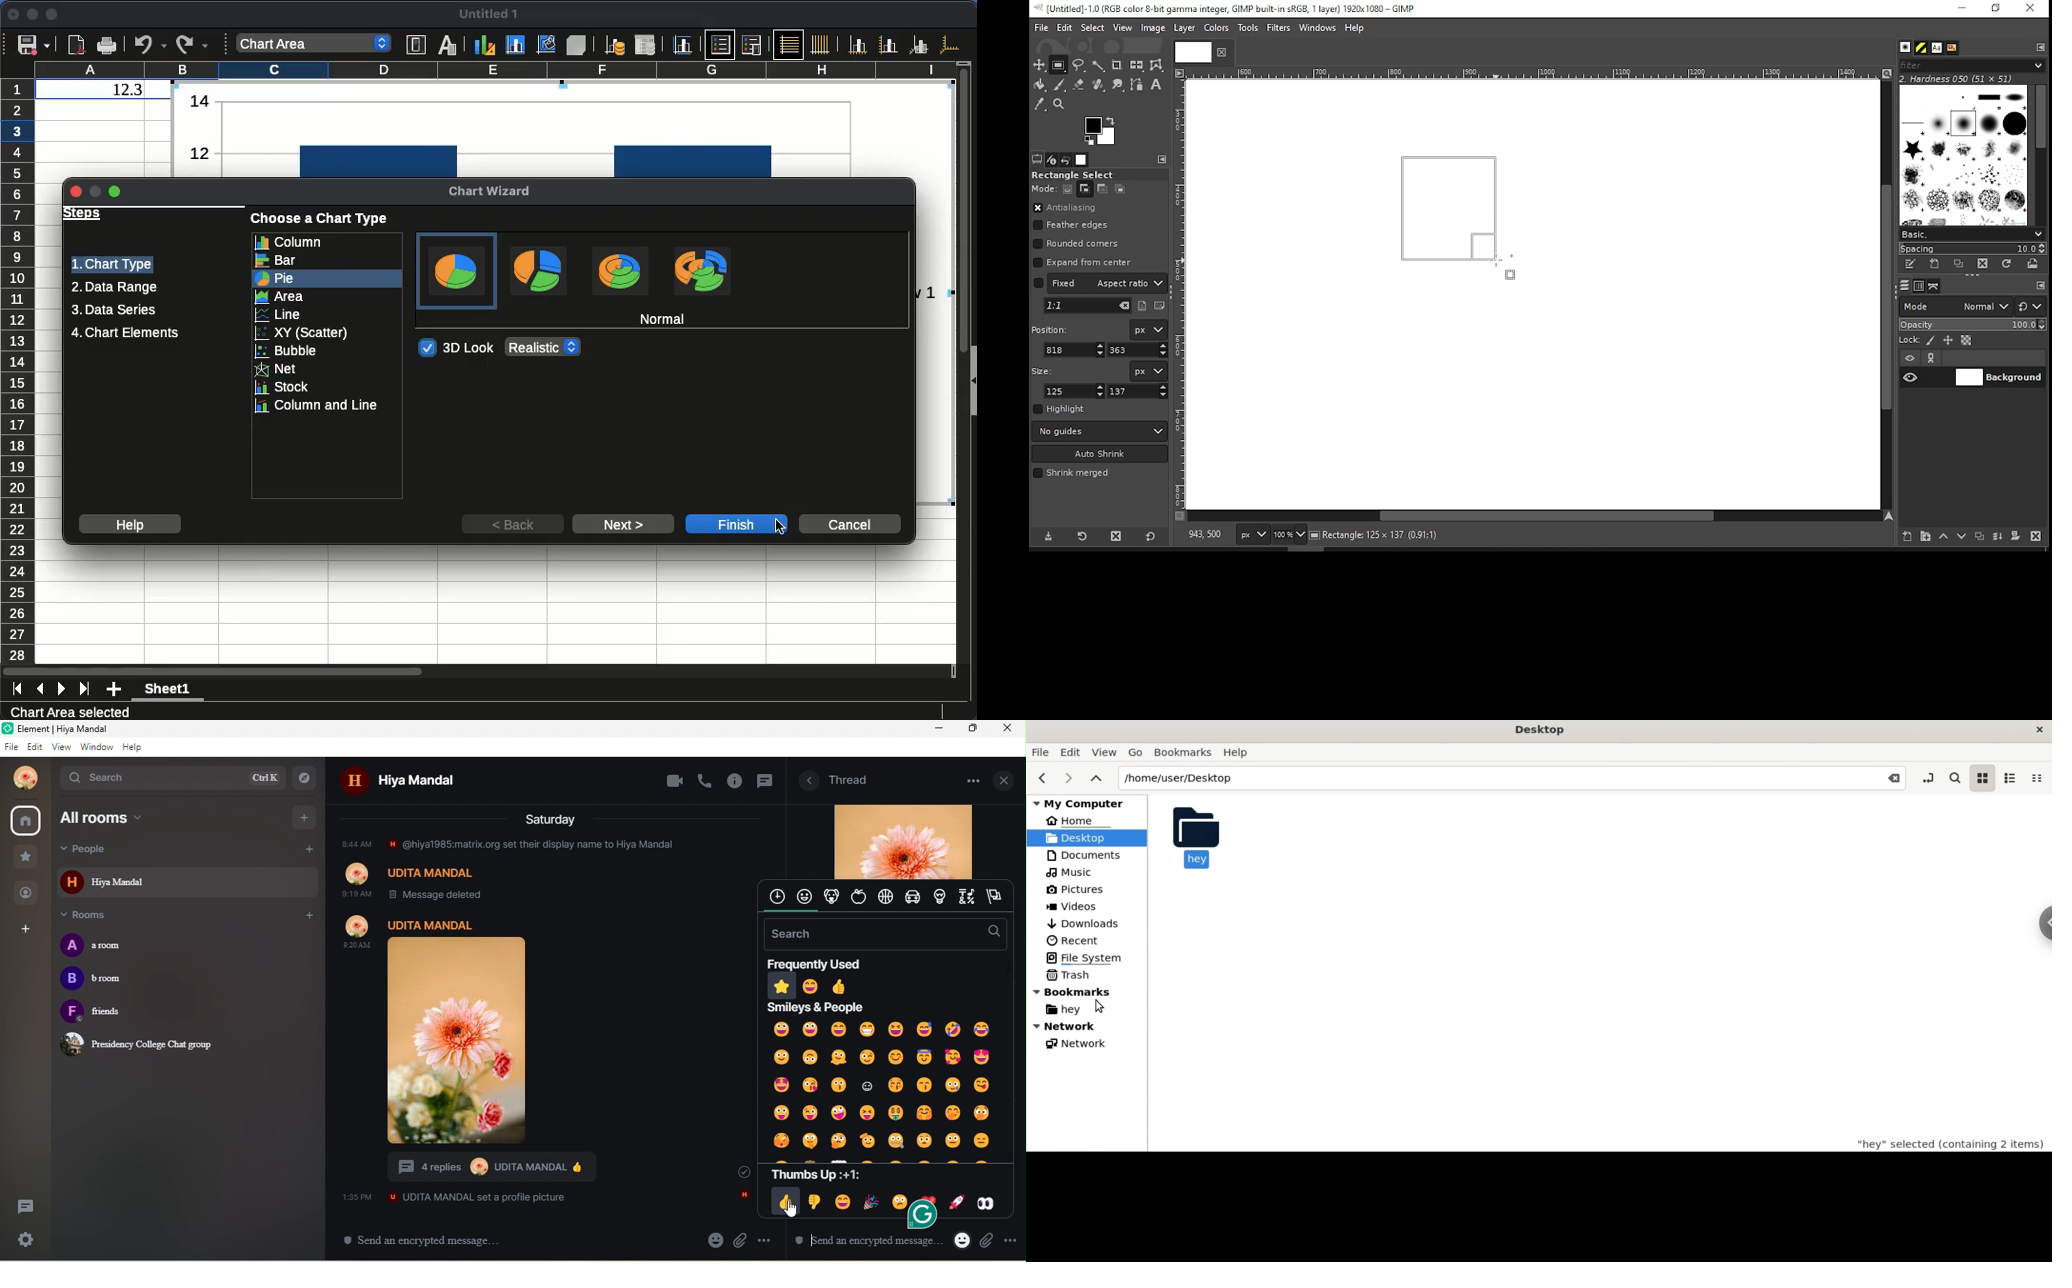 This screenshot has width=2072, height=1288. I want to click on link, so click(1931, 358).